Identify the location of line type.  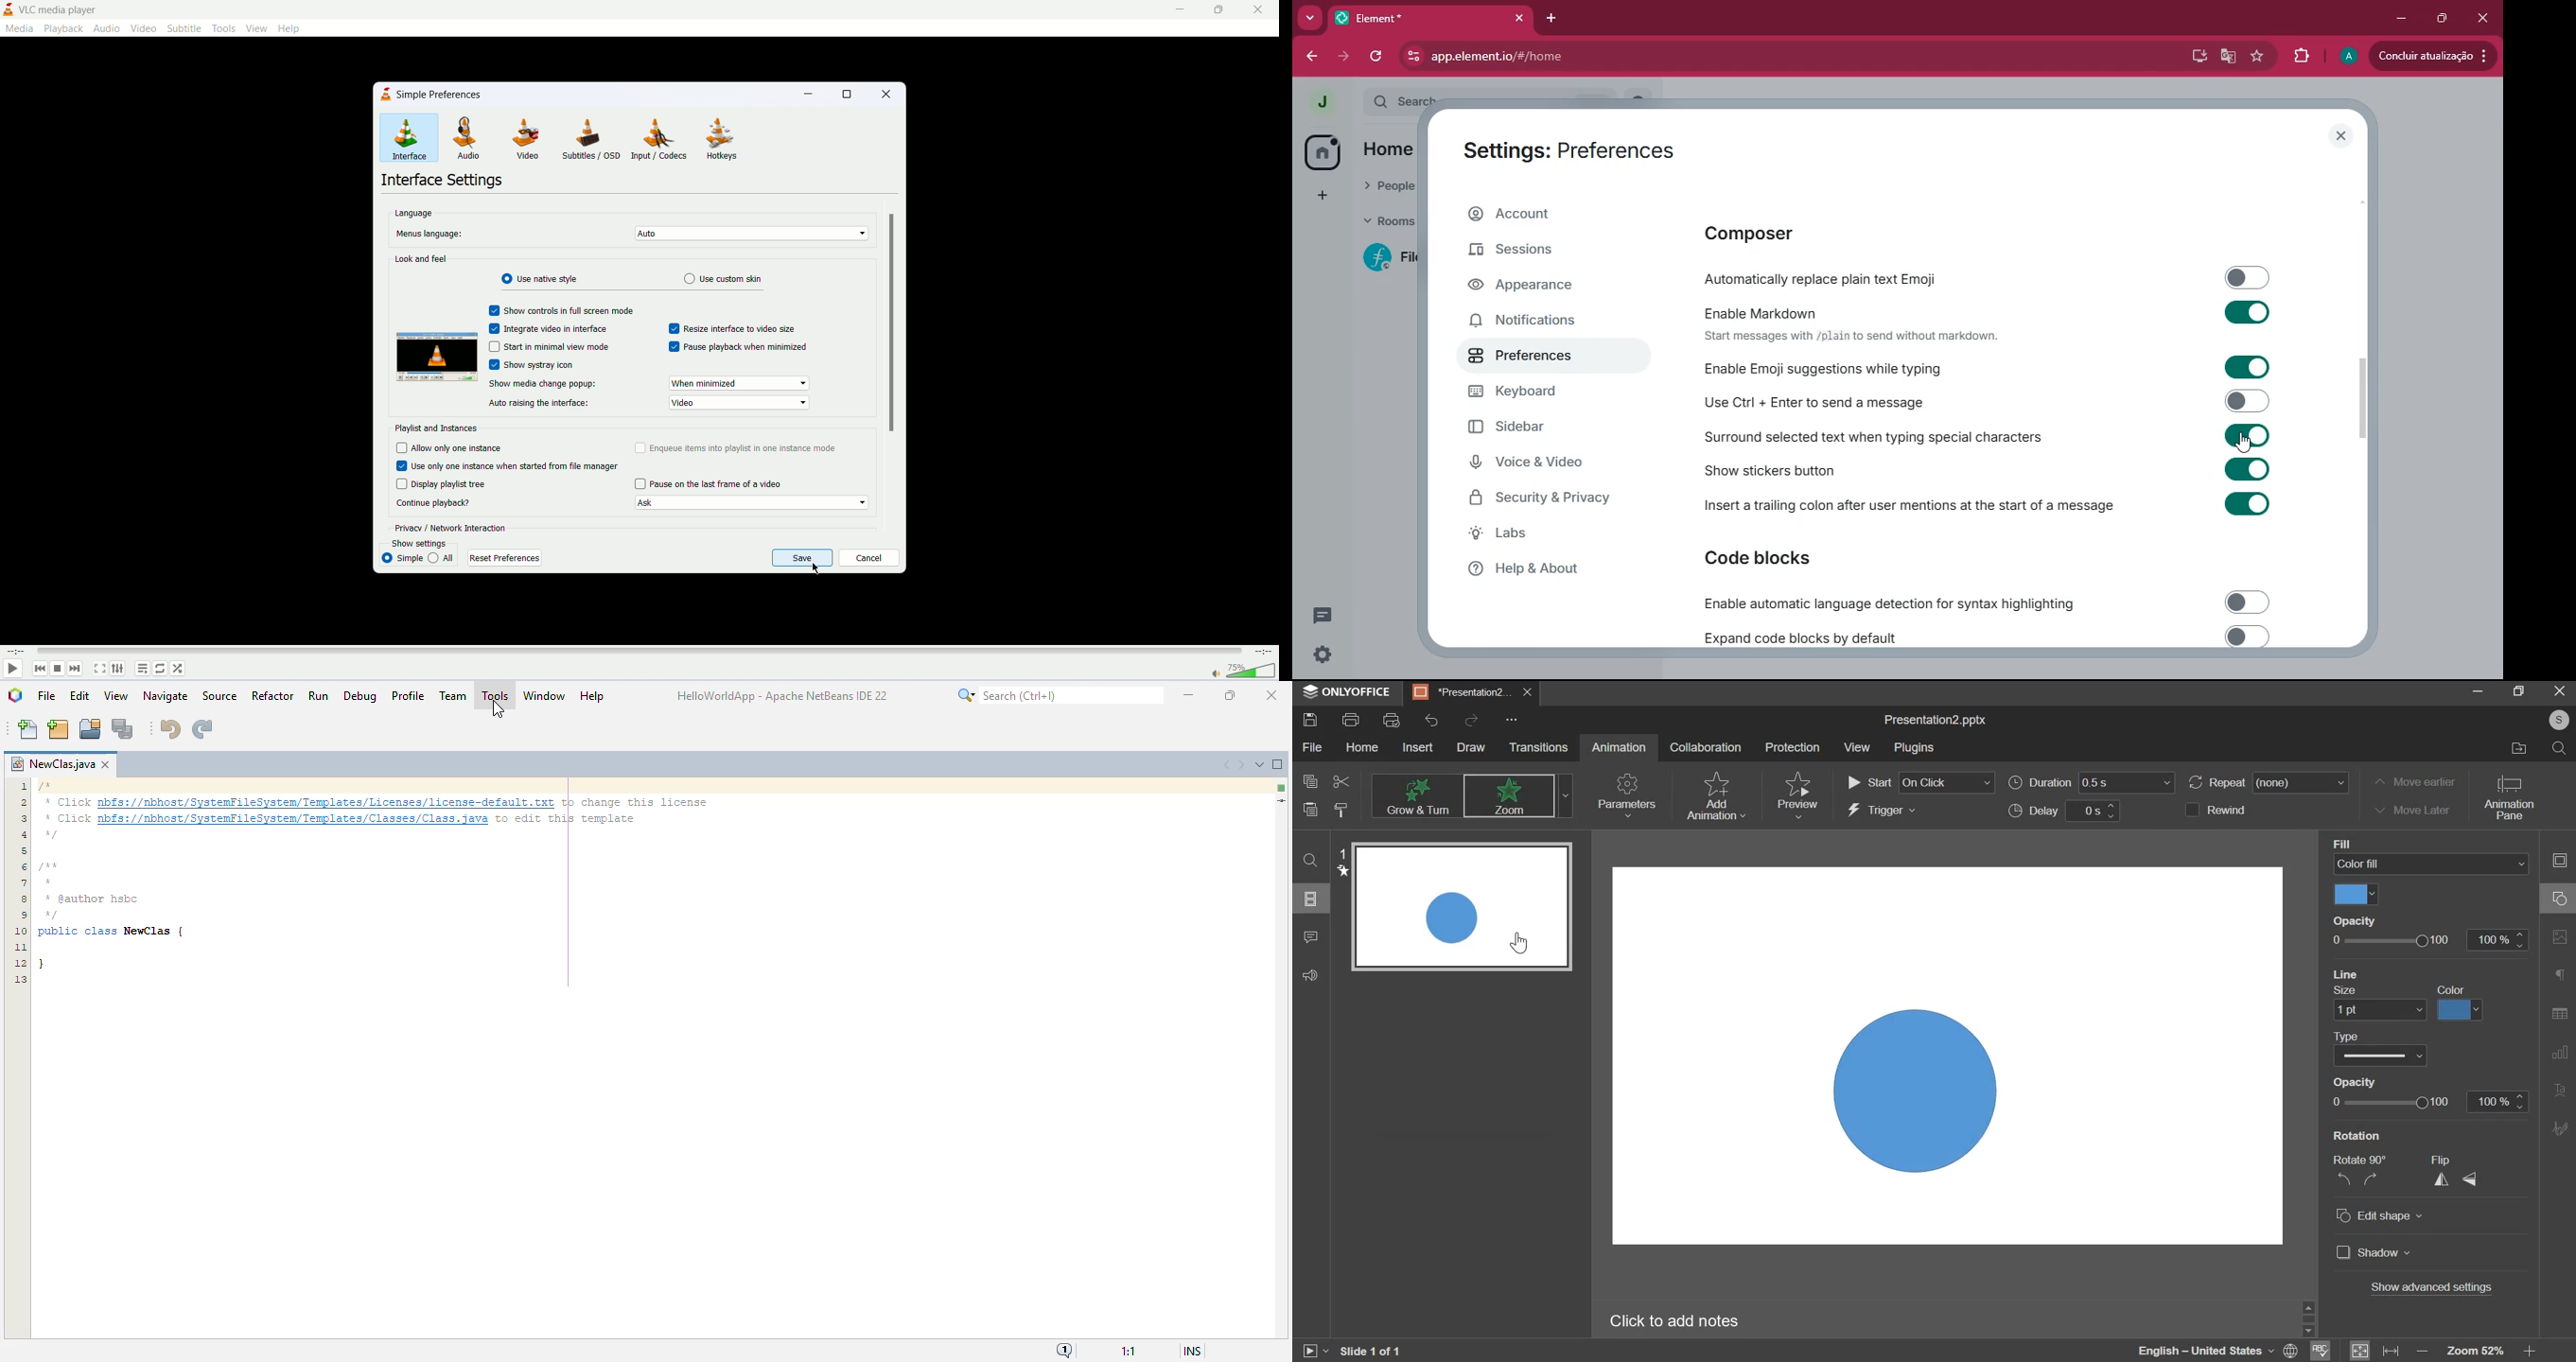
(2382, 1056).